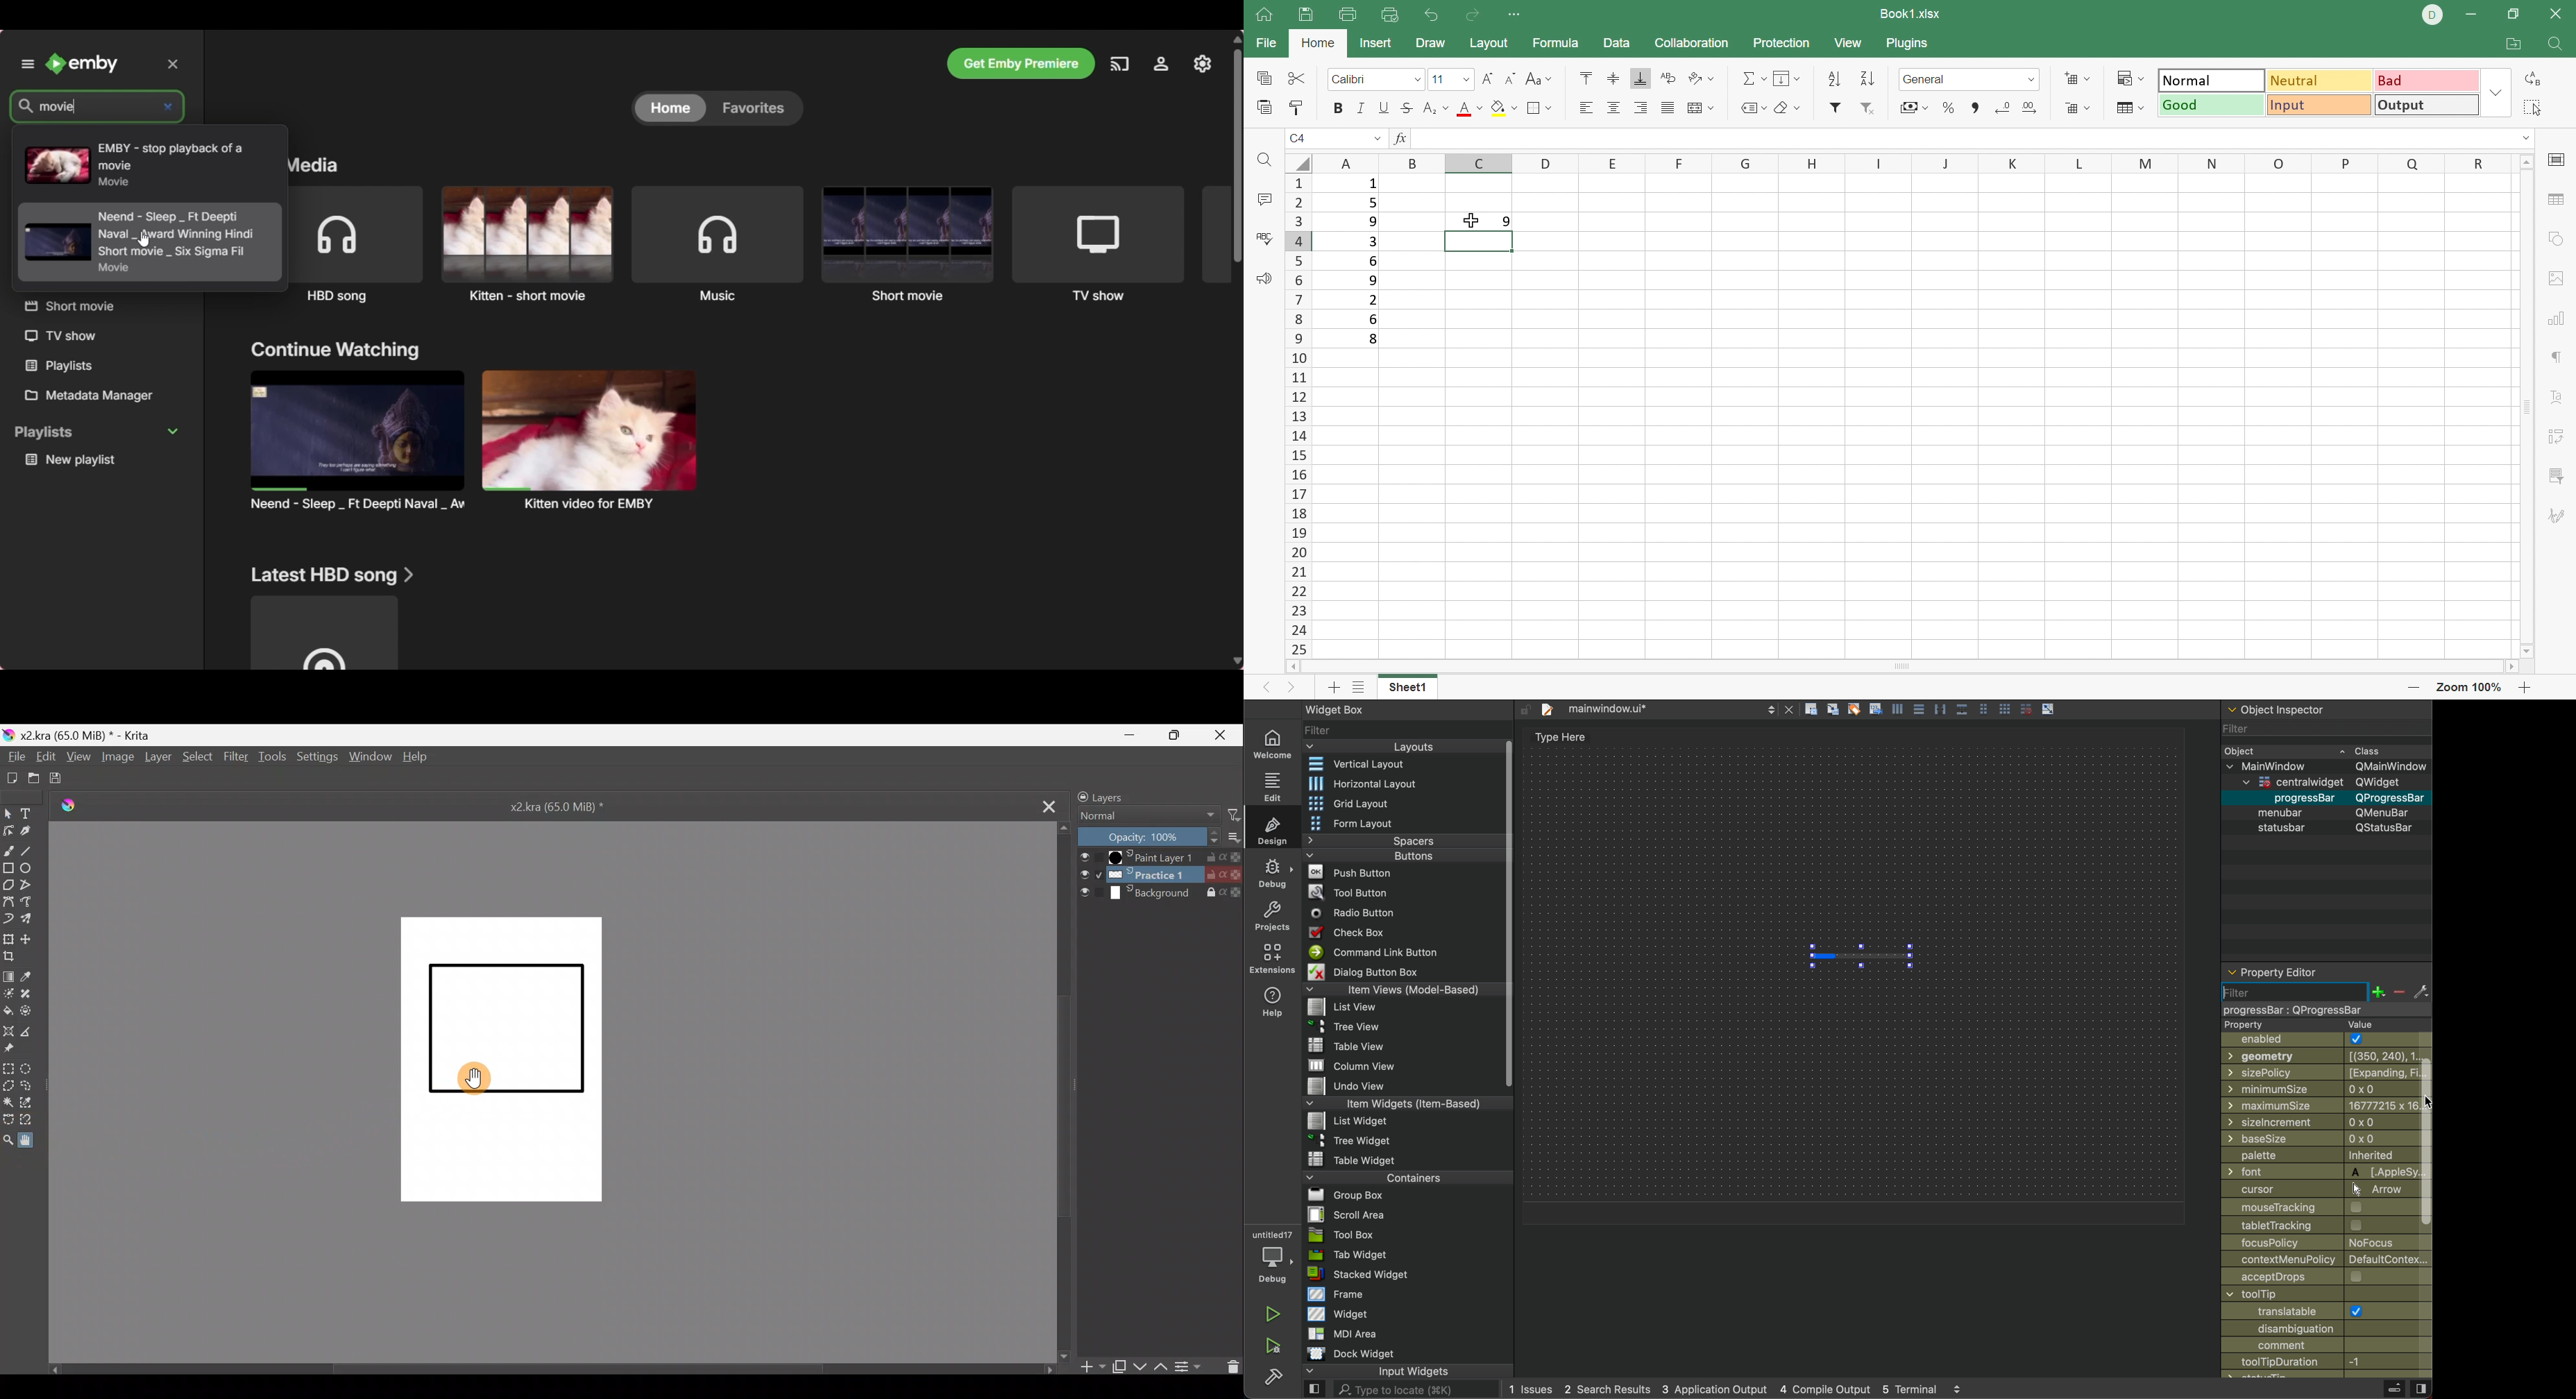 This screenshot has height=1400, width=2576. Describe the element at coordinates (1220, 736) in the screenshot. I see `Close` at that location.